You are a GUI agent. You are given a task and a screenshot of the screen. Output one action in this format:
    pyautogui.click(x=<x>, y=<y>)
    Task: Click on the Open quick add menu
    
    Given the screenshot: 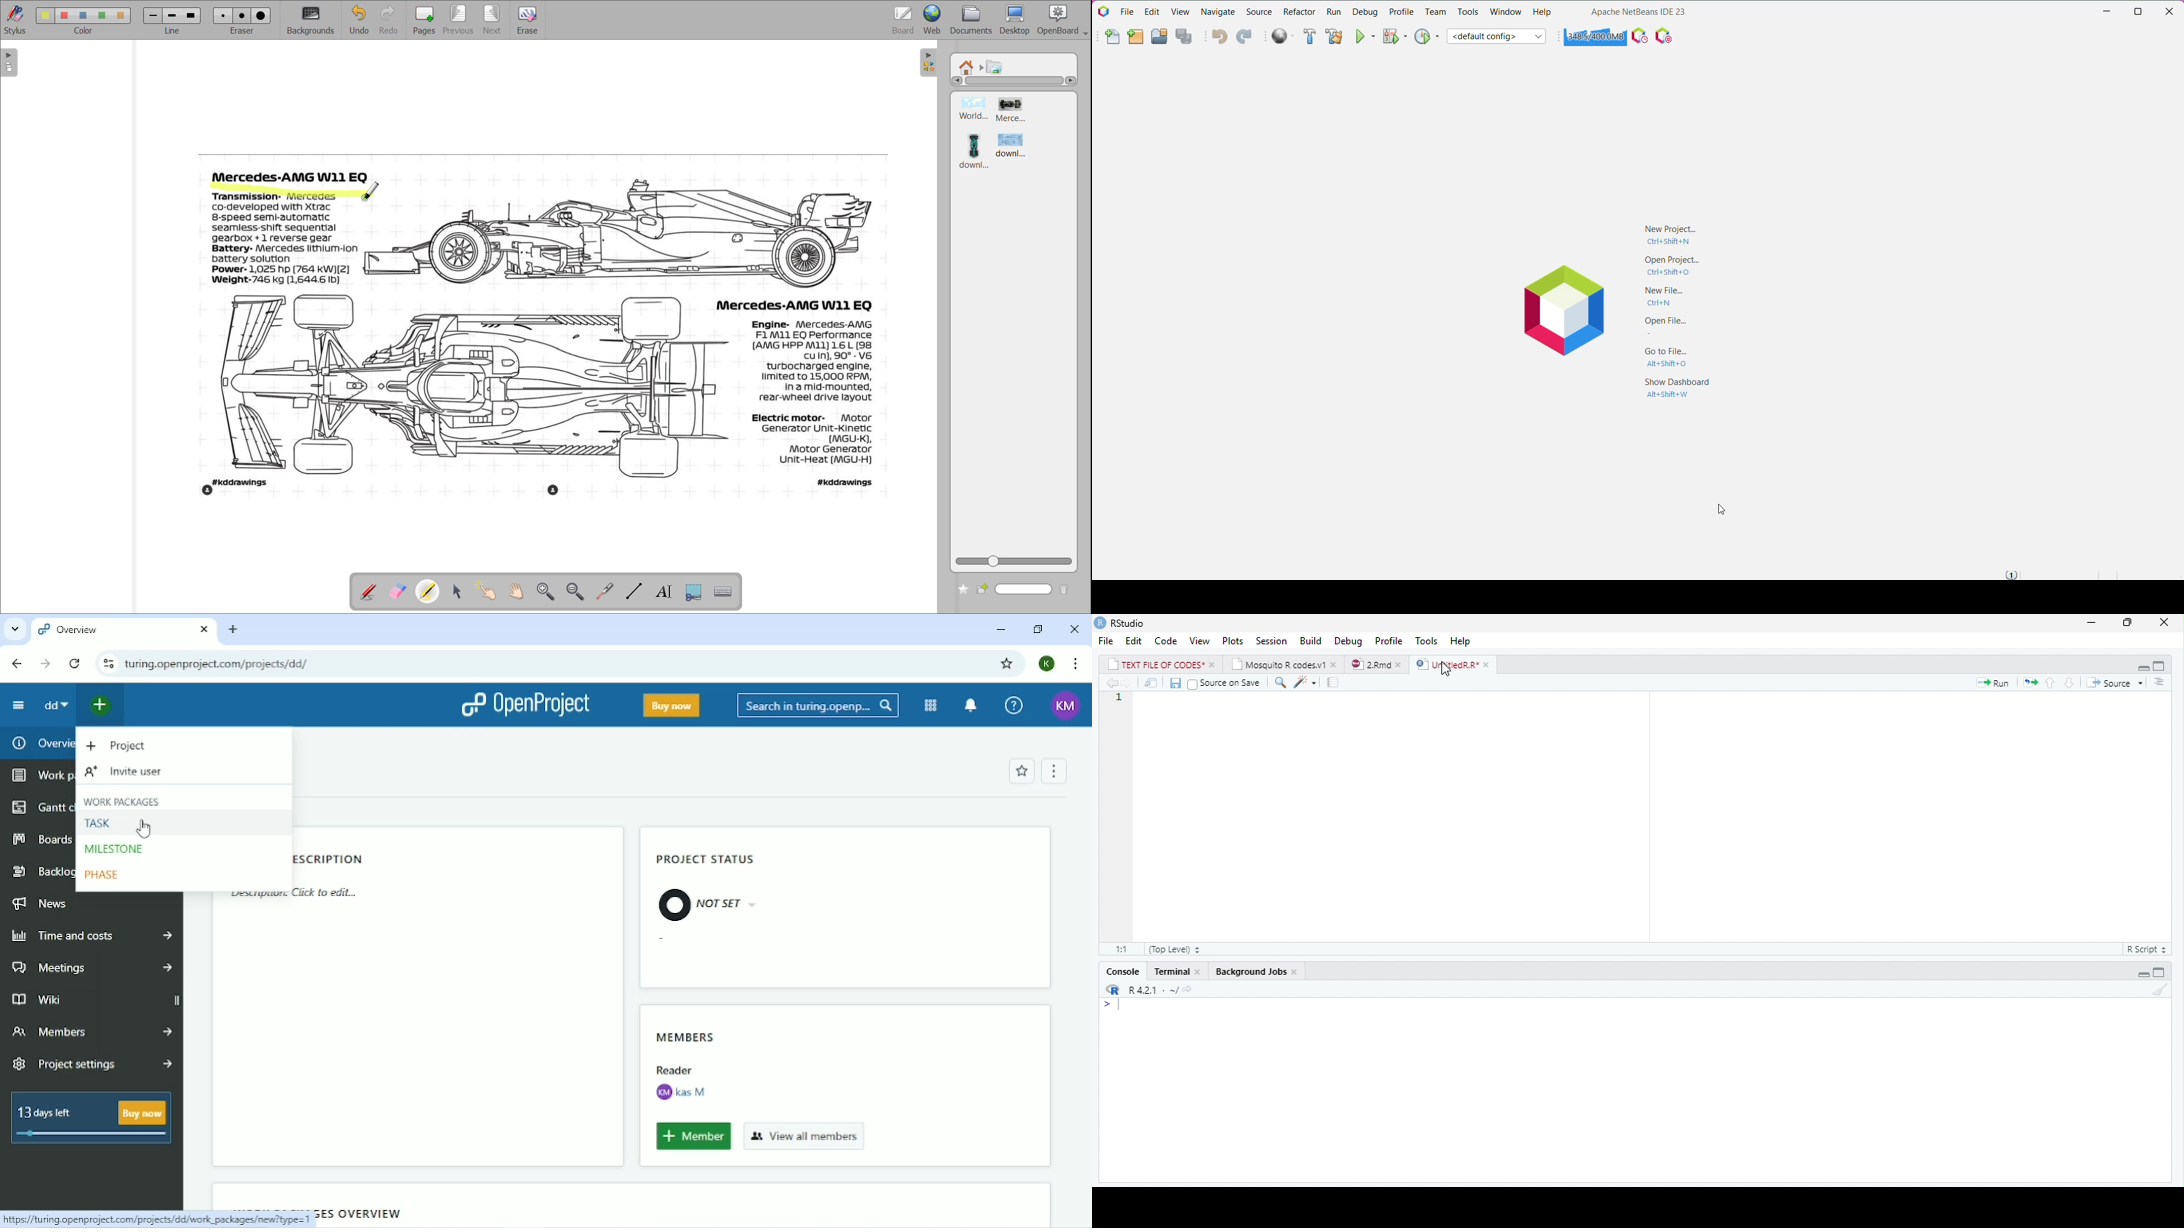 What is the action you would take?
    pyautogui.click(x=108, y=704)
    